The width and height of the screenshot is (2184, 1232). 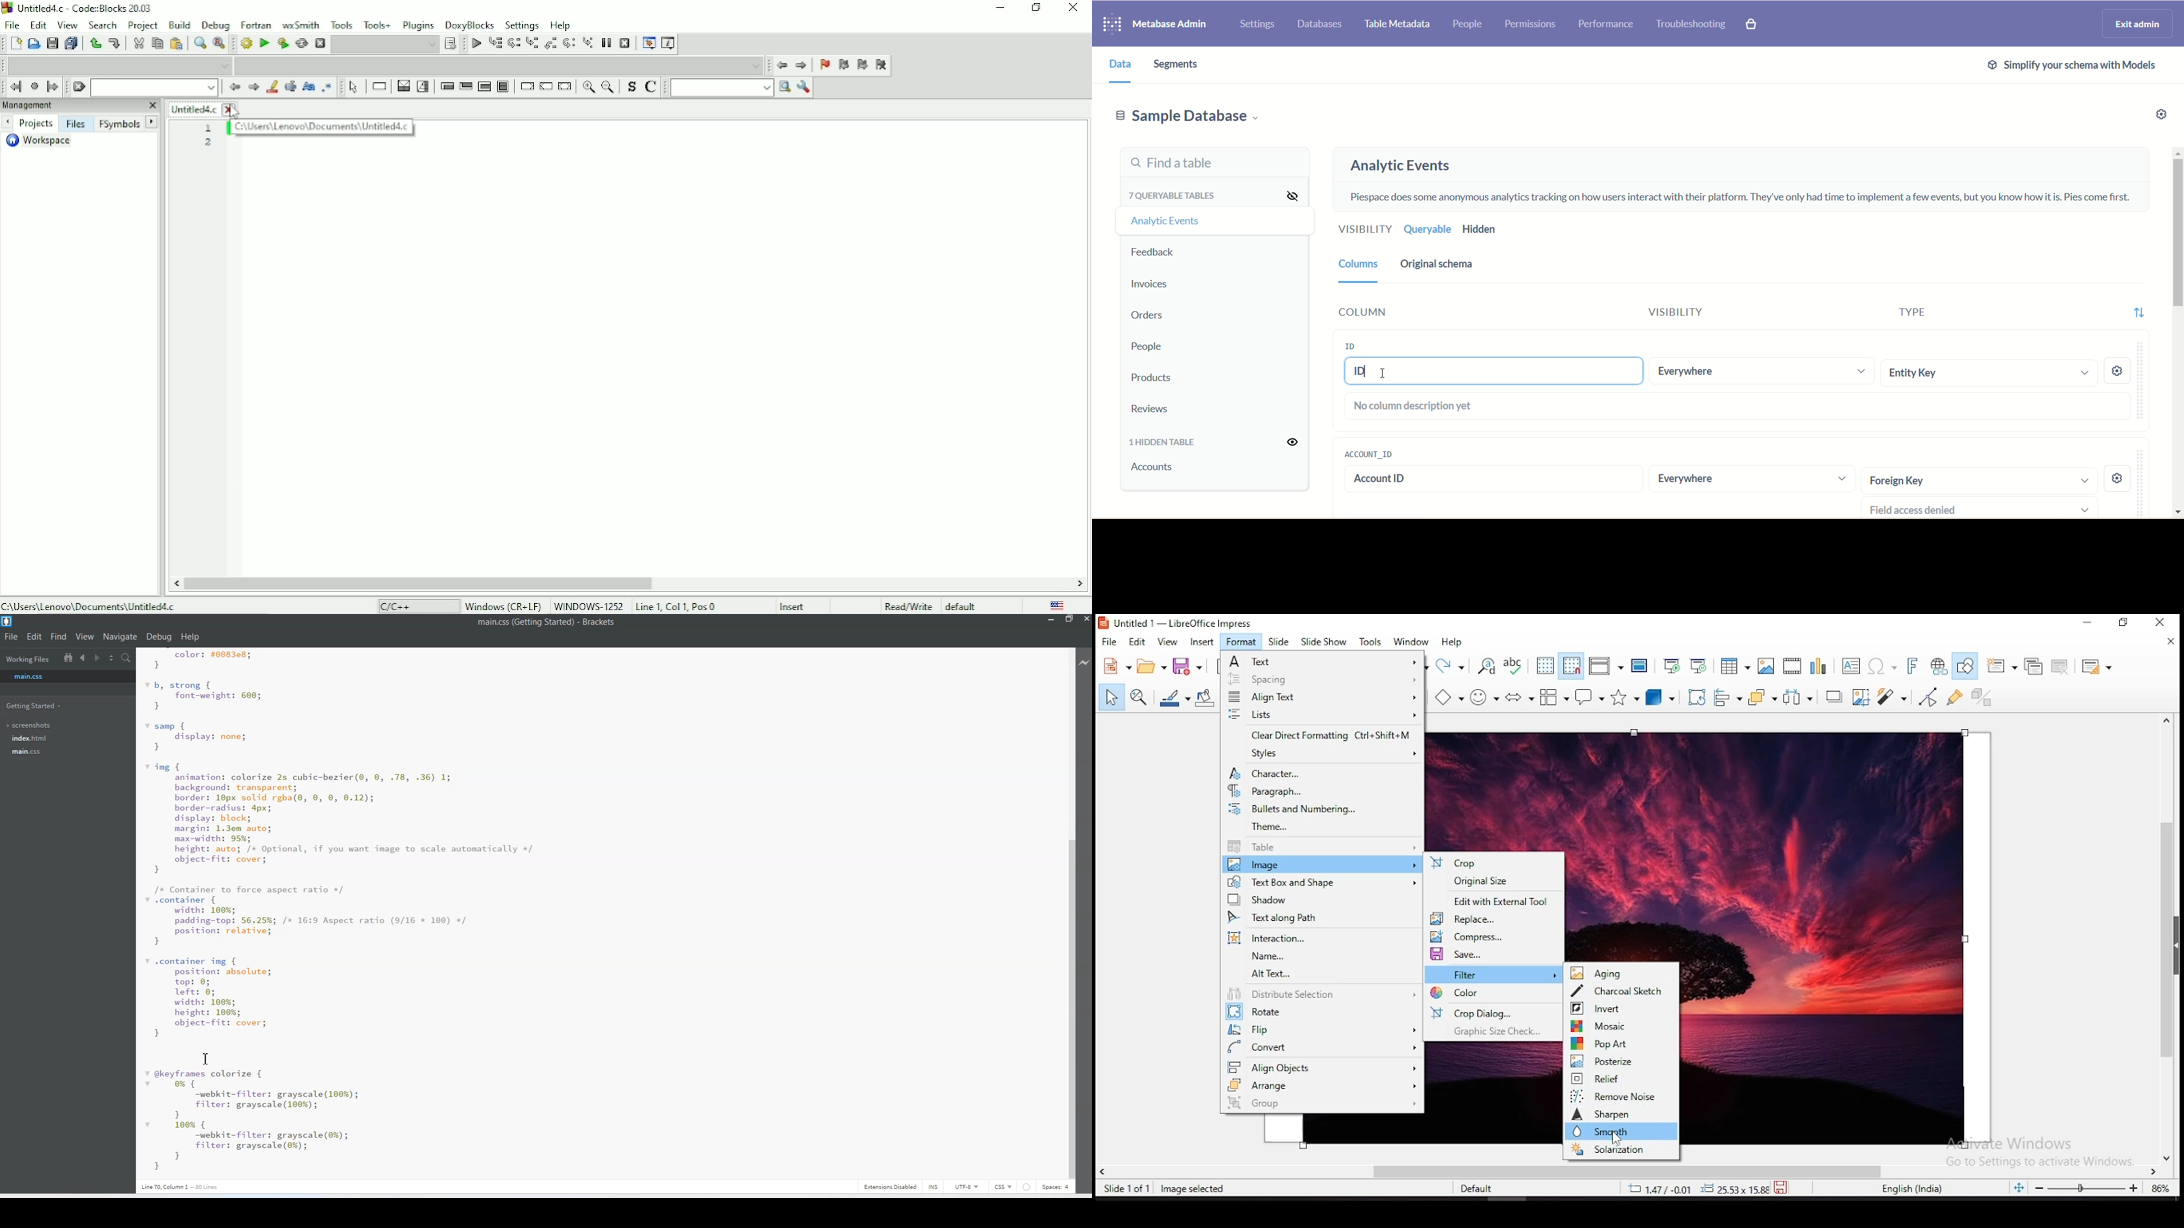 What do you see at coordinates (27, 660) in the screenshot?
I see `Working Files` at bounding box center [27, 660].